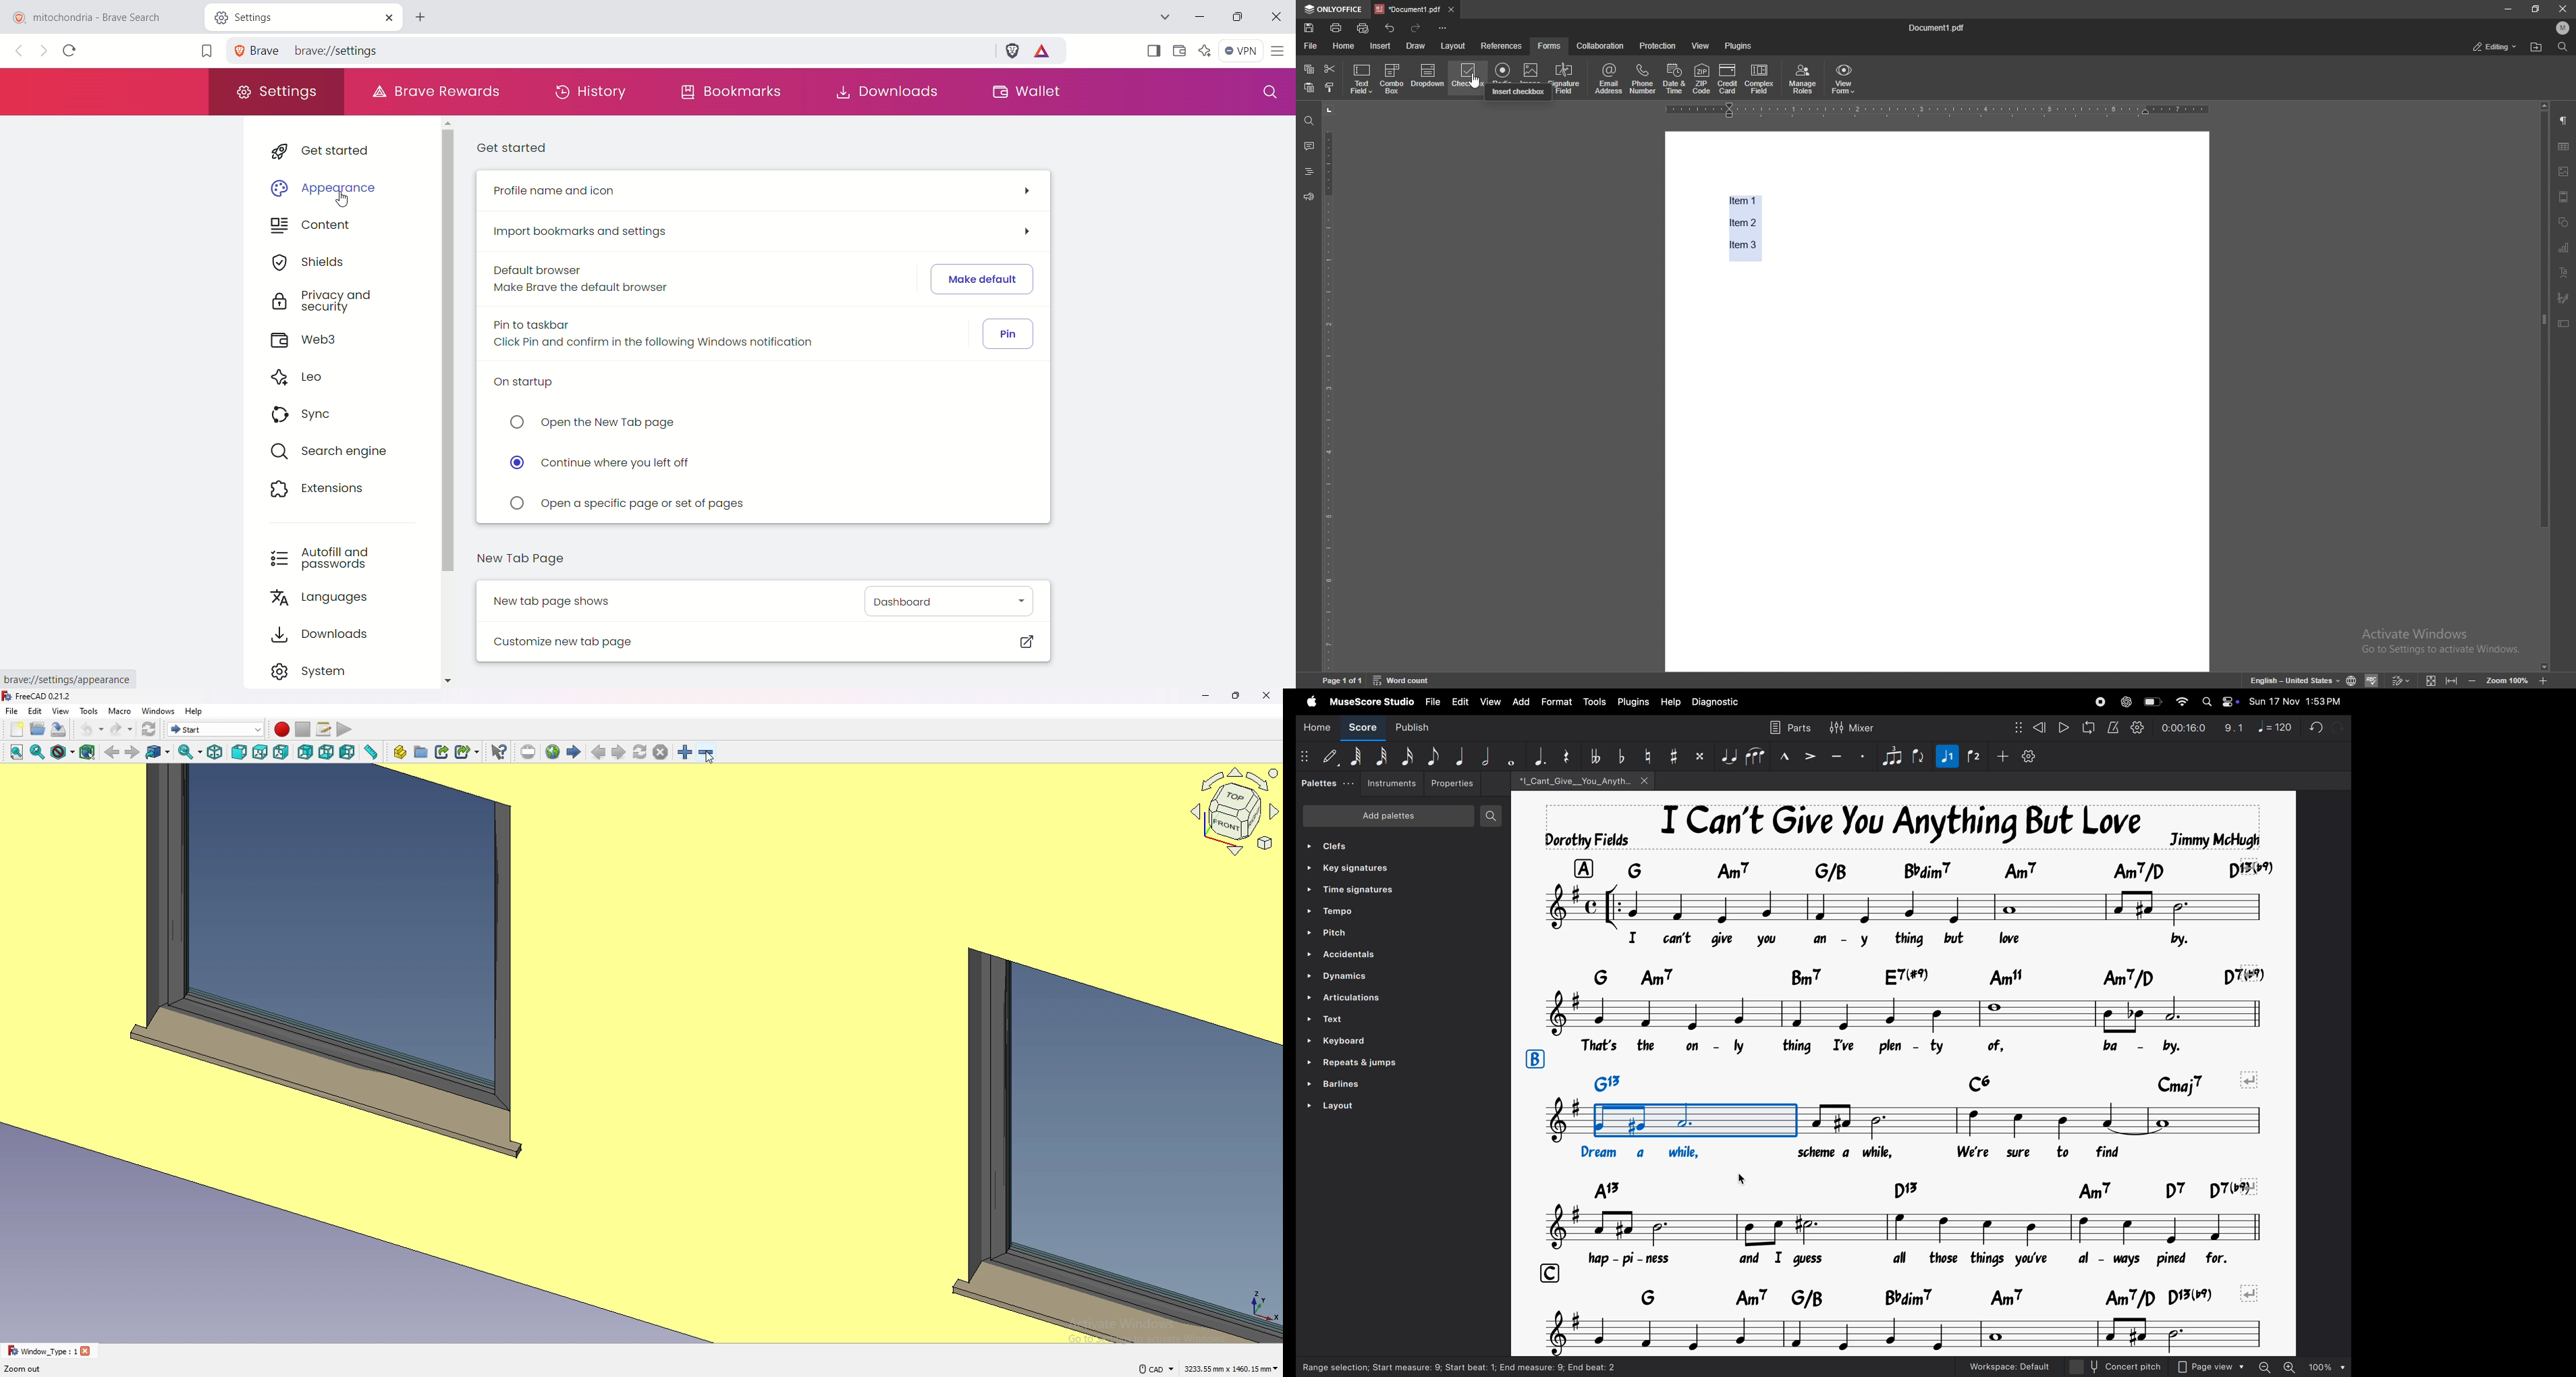 The image size is (2576, 1400). I want to click on refresh, so click(149, 730).